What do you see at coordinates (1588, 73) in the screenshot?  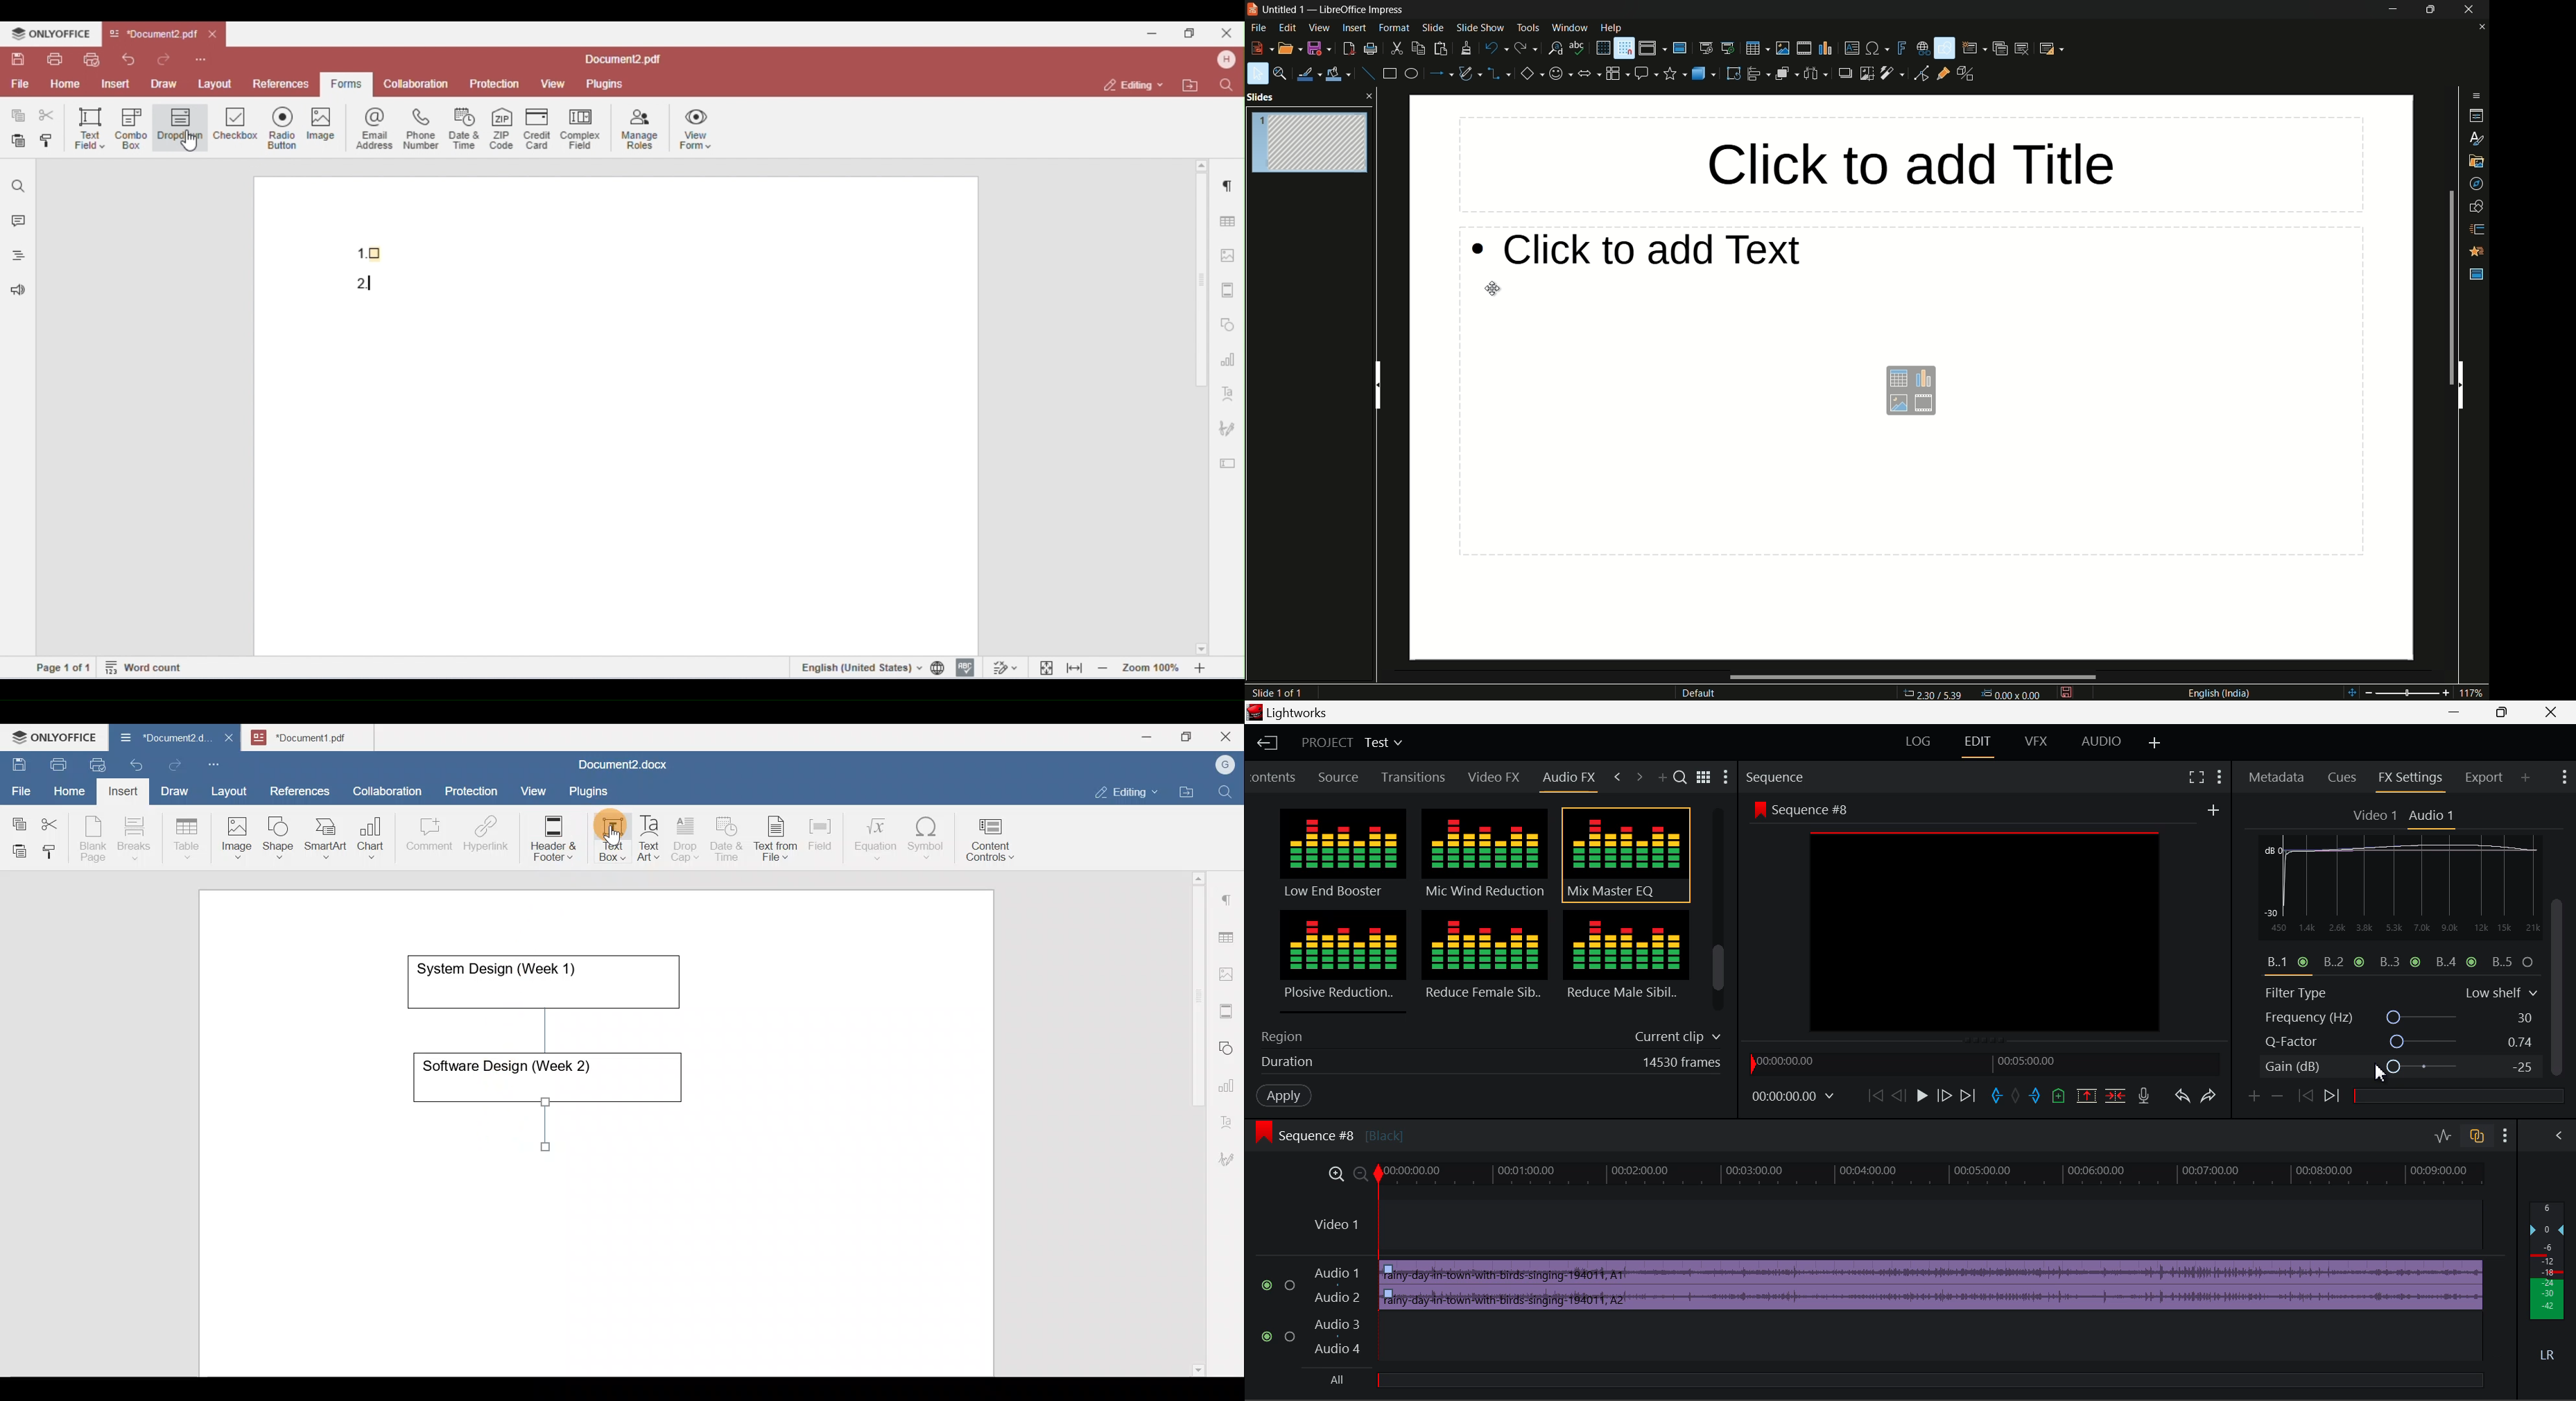 I see `block arrows` at bounding box center [1588, 73].